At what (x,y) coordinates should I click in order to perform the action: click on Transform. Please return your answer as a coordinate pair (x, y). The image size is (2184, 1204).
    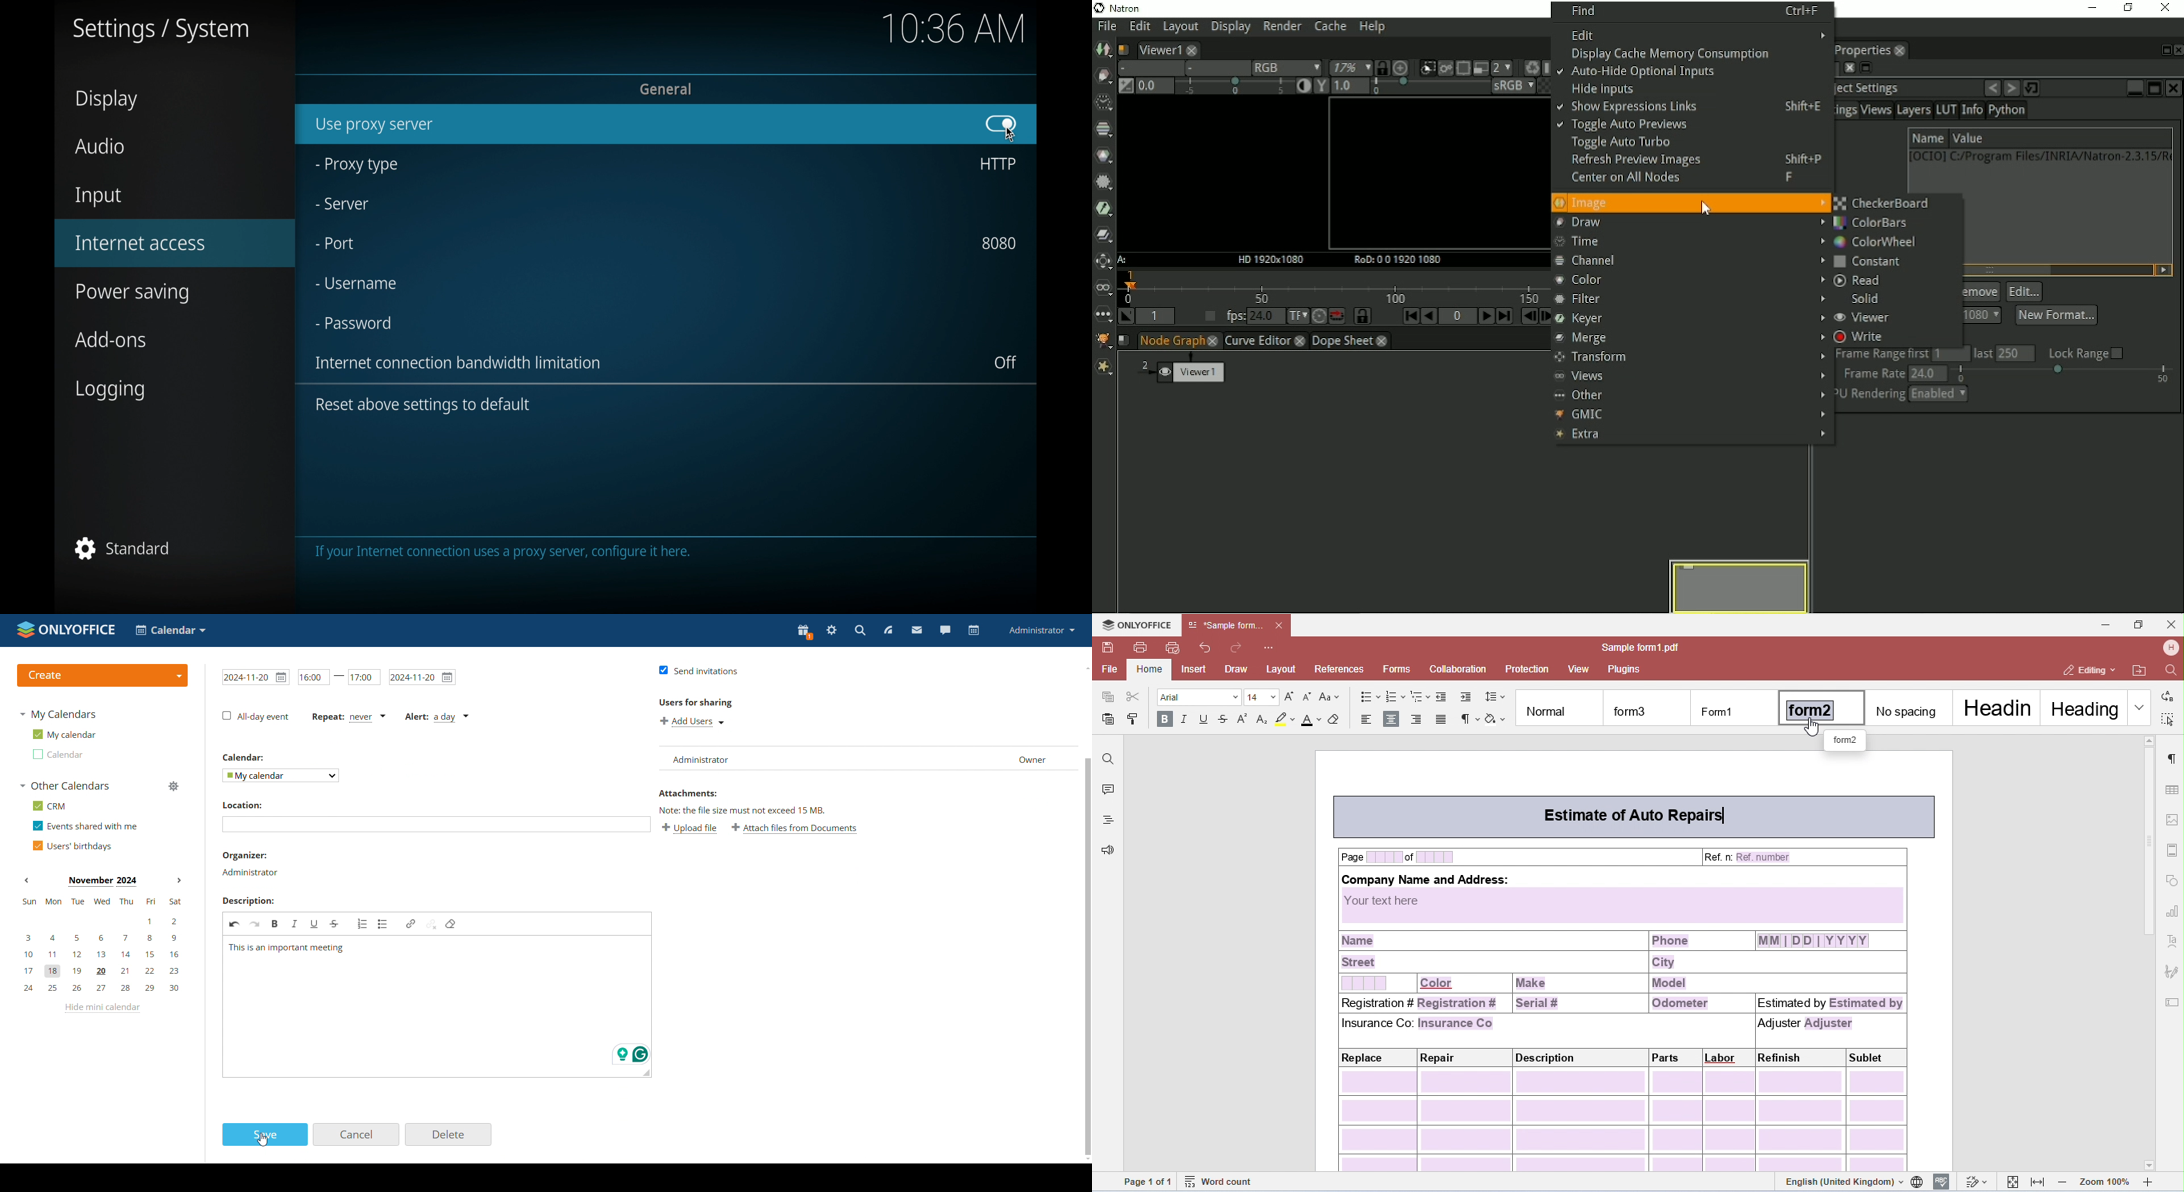
    Looking at the image, I should click on (1104, 262).